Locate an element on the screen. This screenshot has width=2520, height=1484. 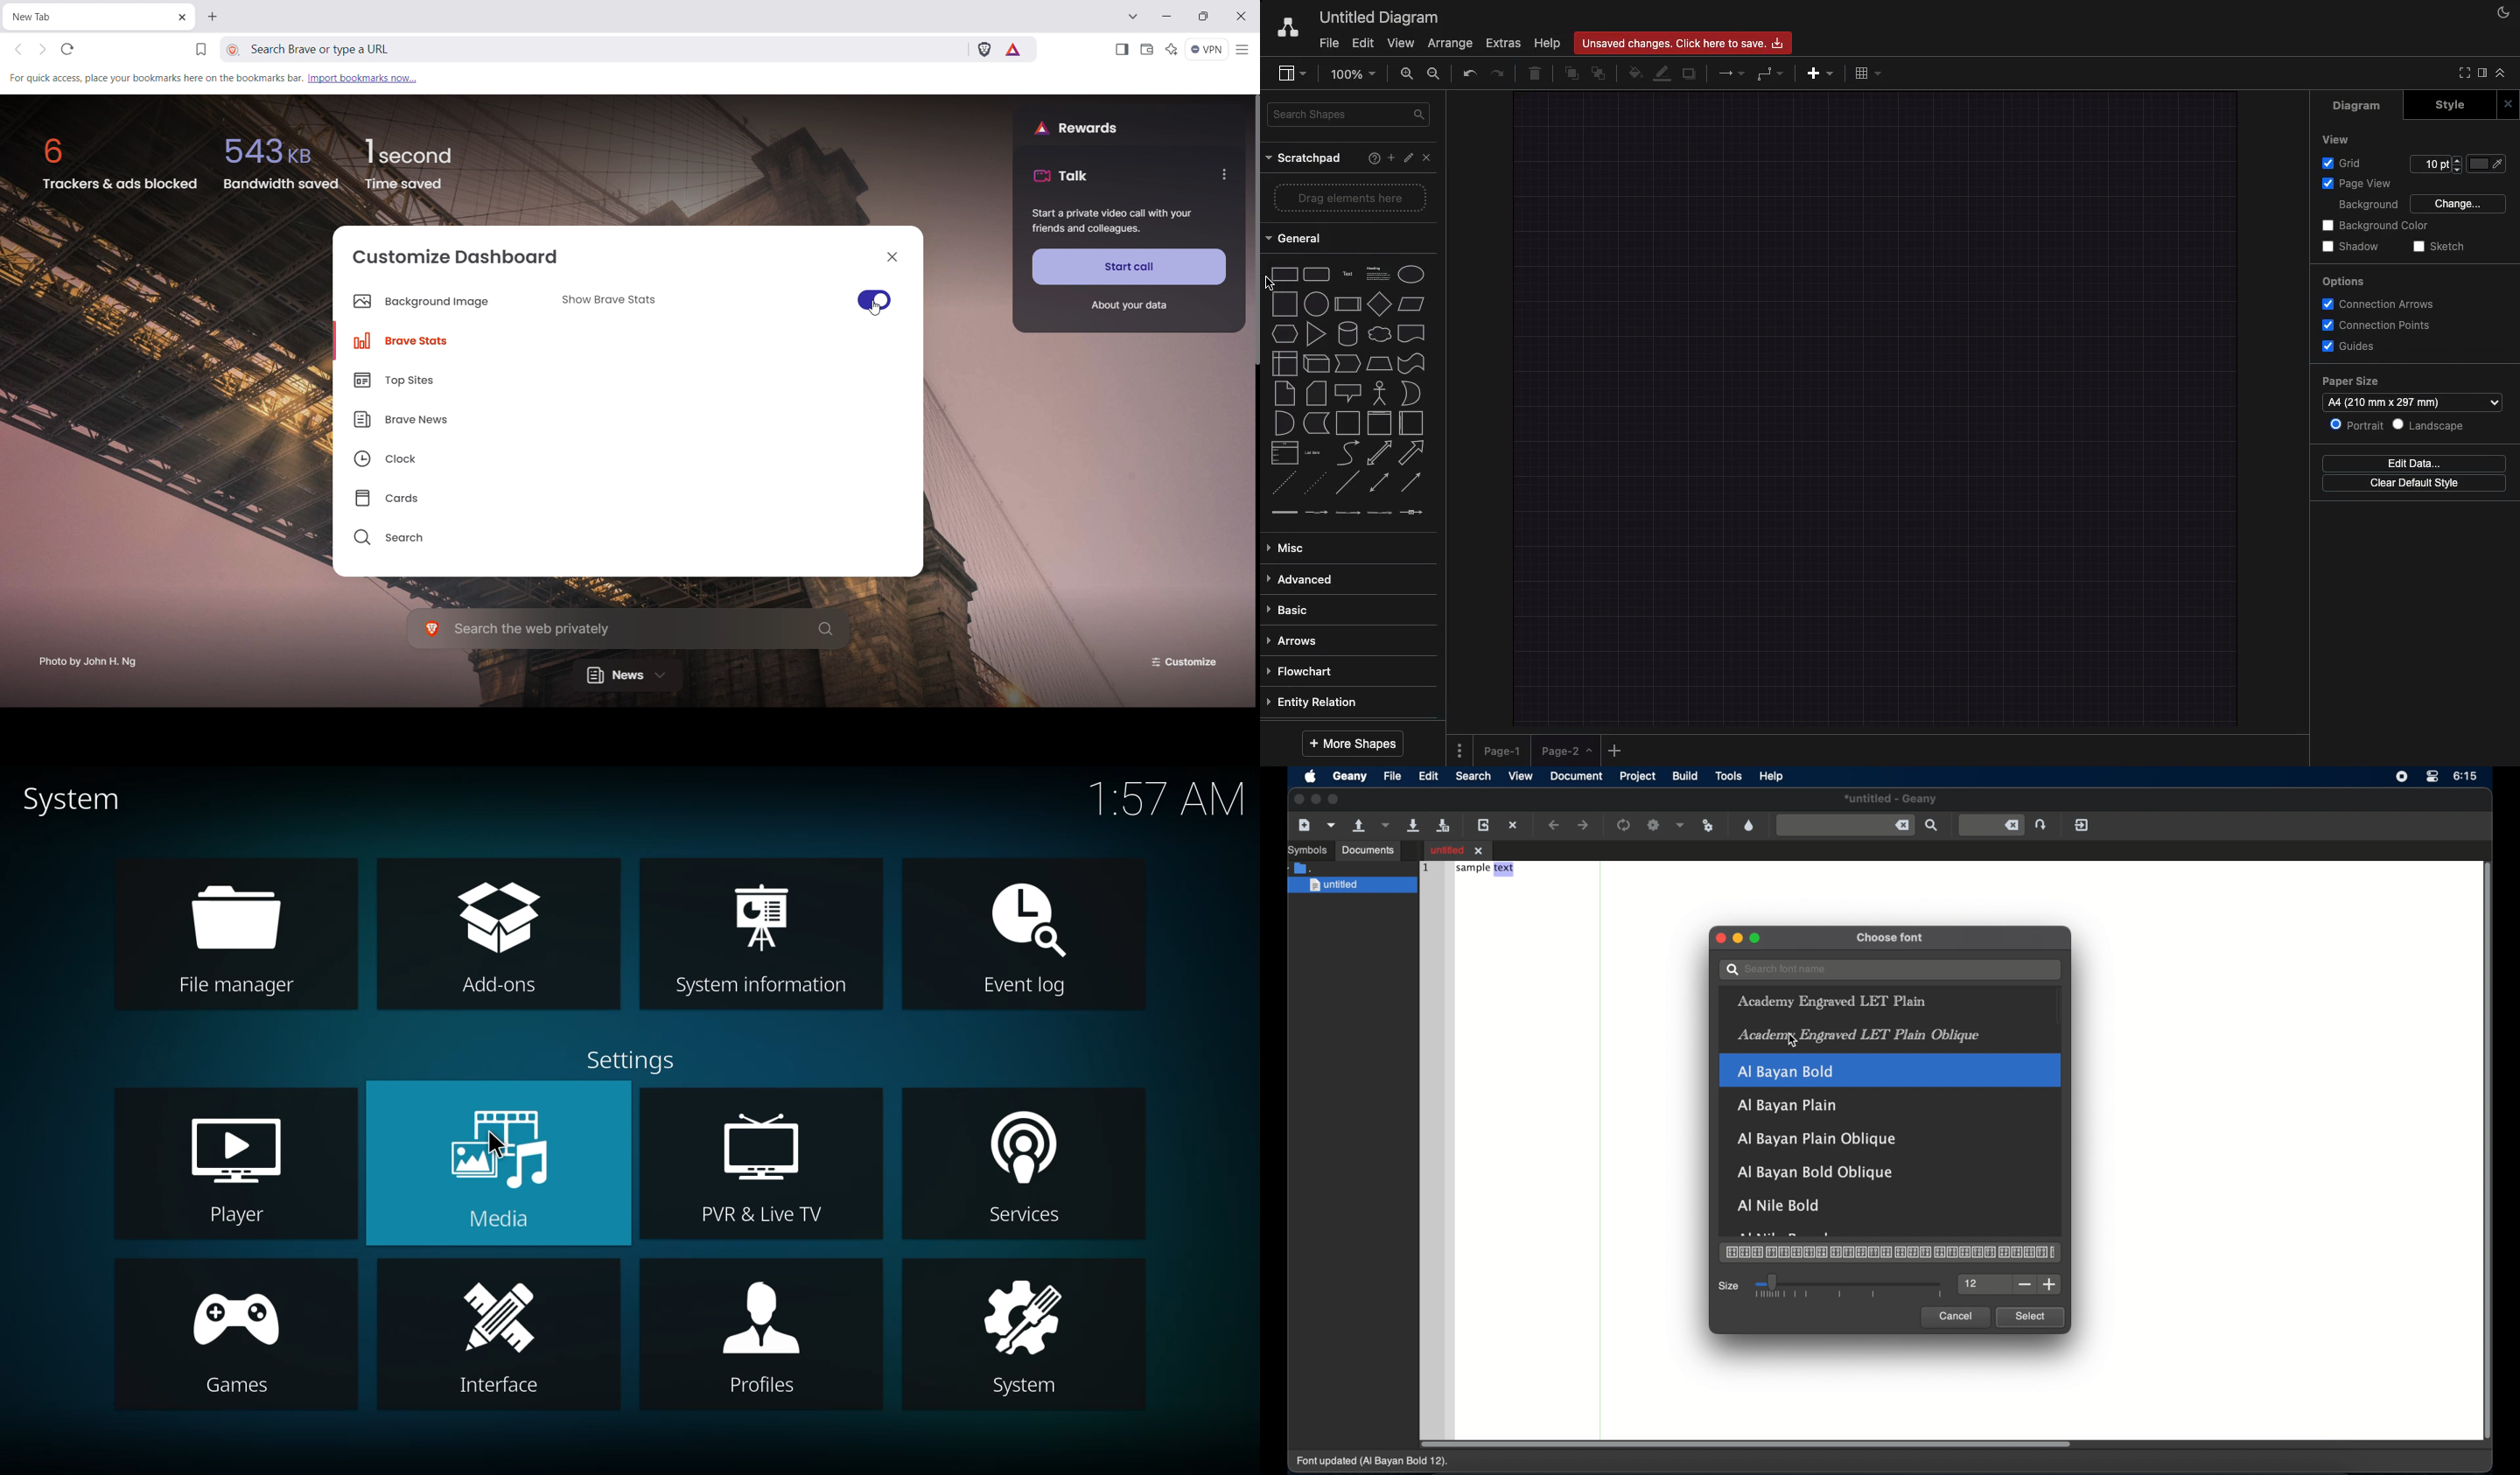
Help is located at coordinates (1548, 43).